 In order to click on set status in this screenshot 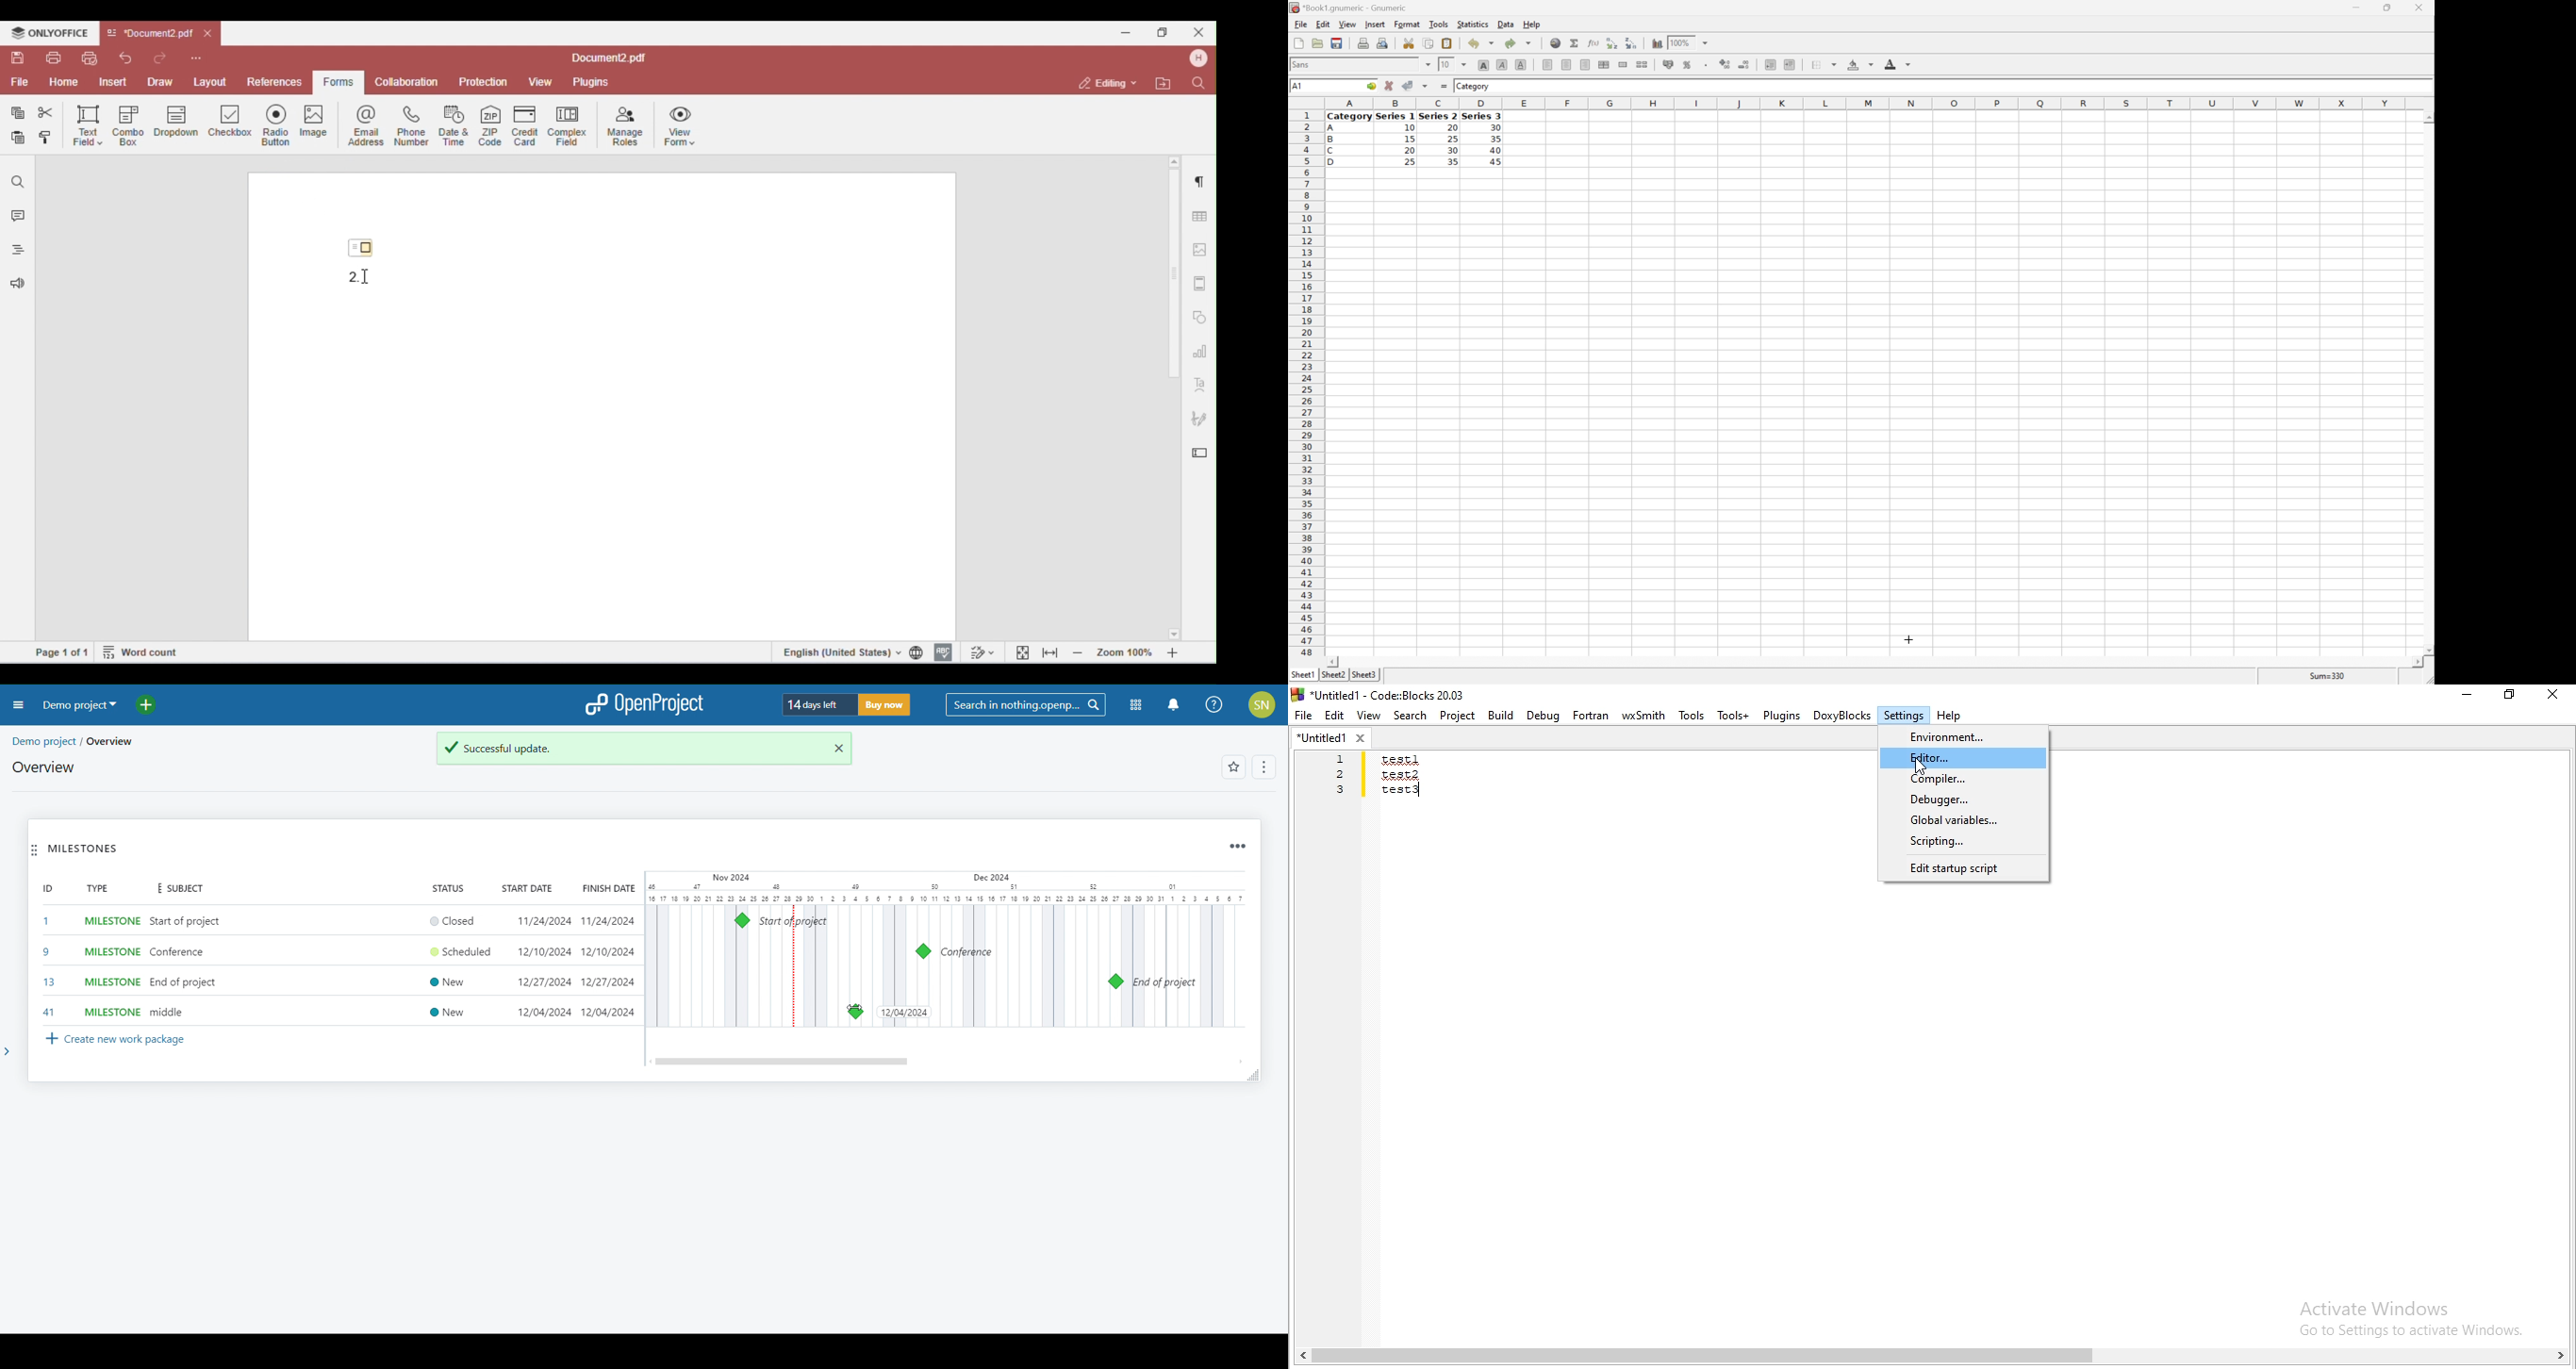, I will do `click(457, 967)`.